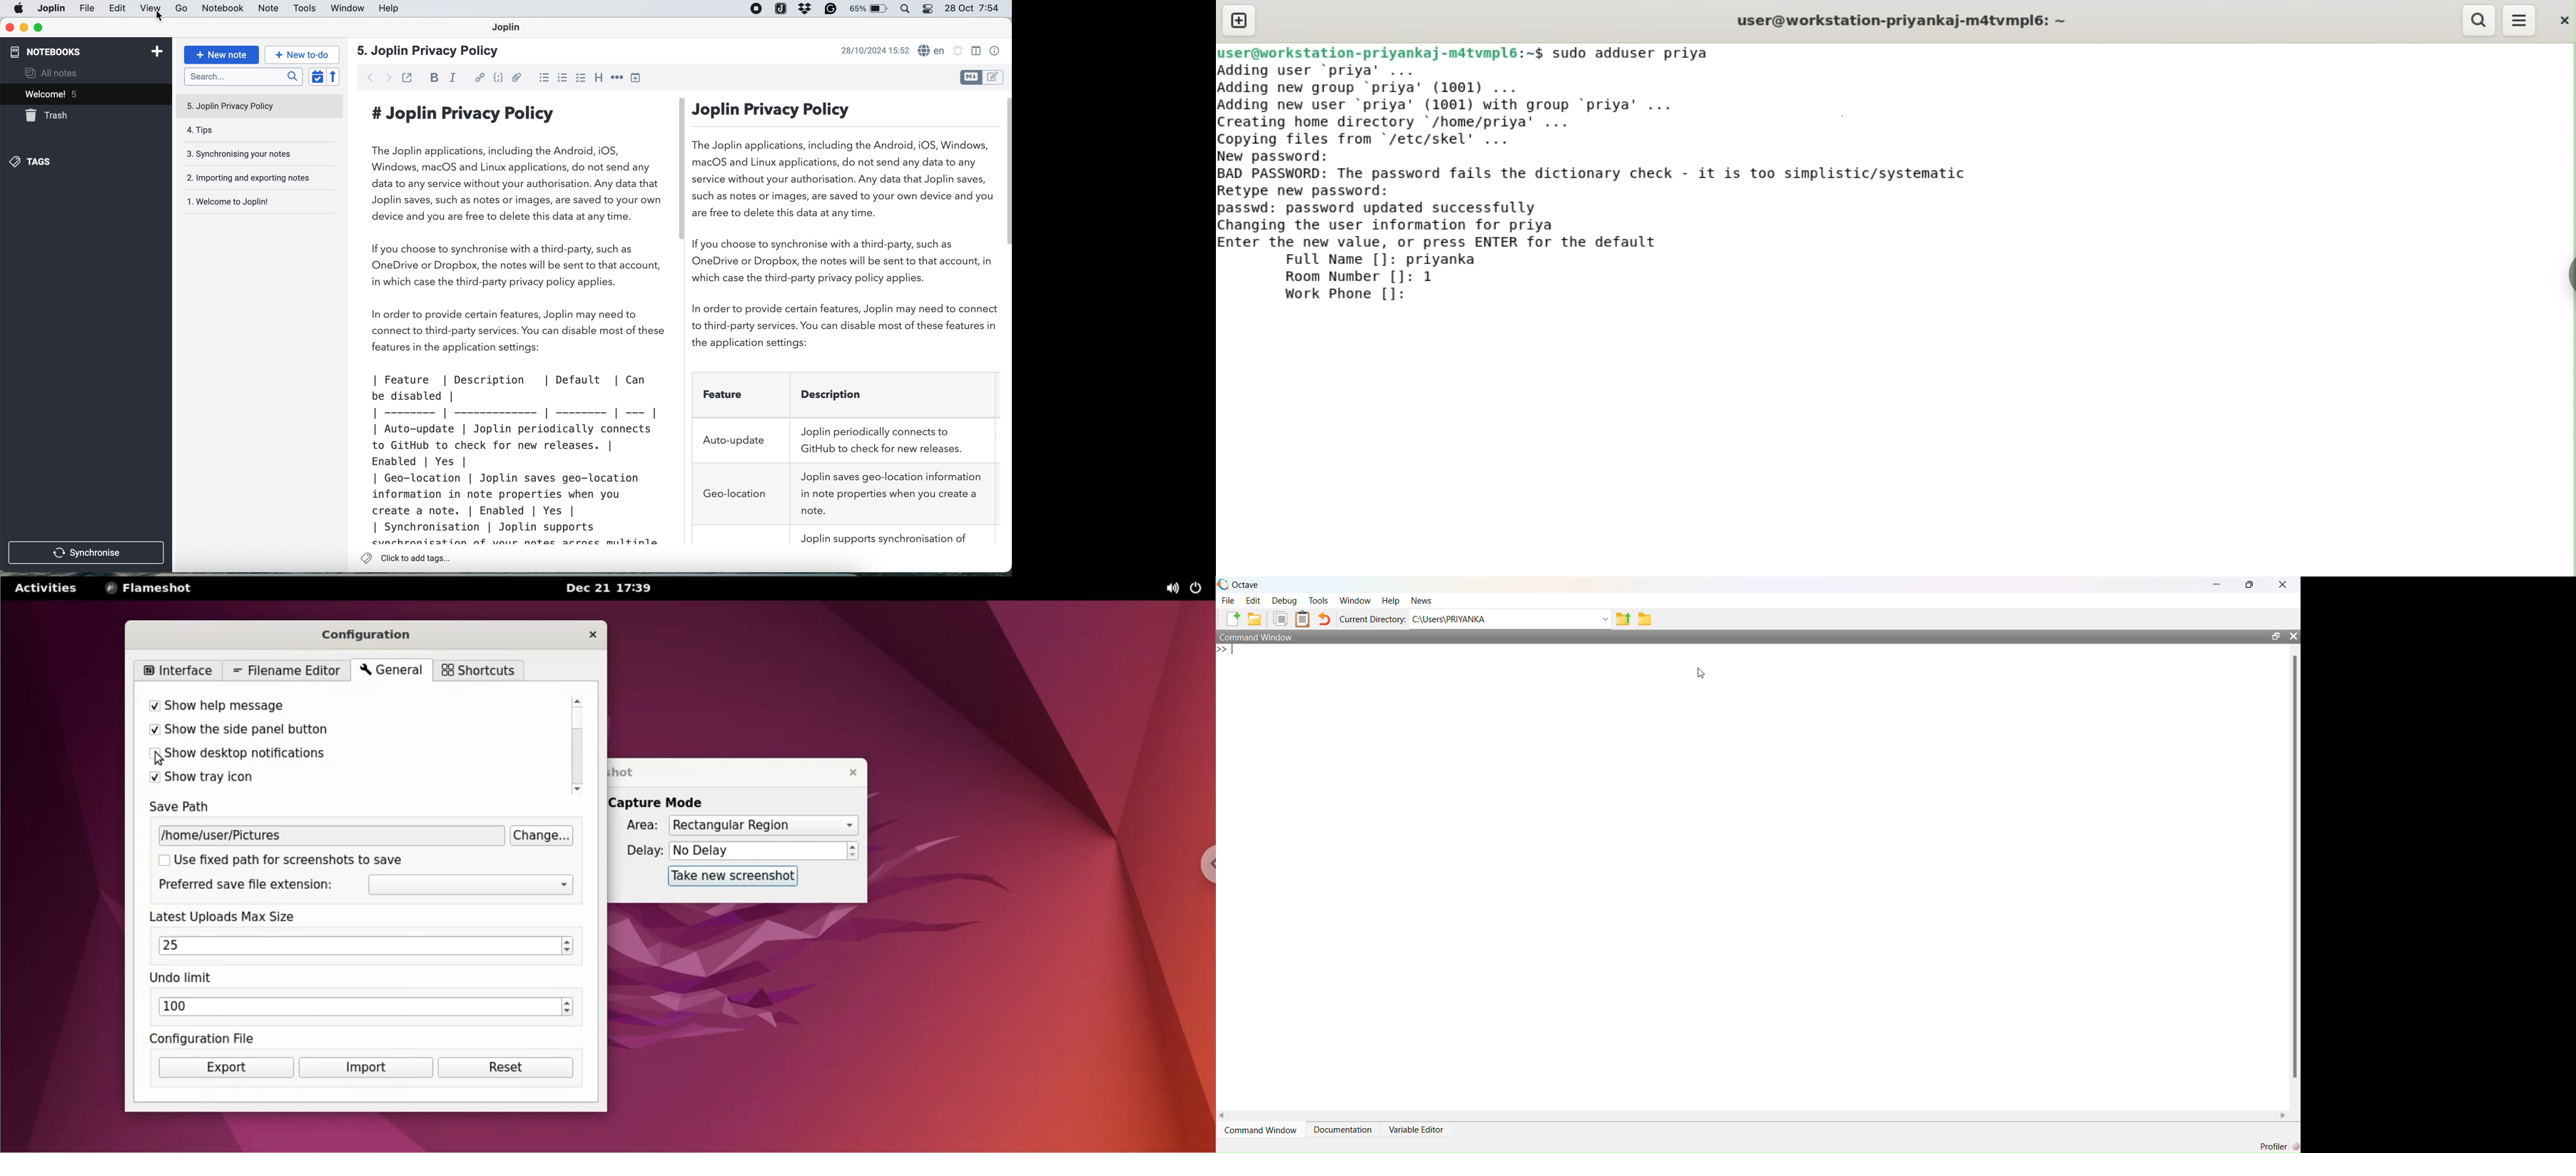 This screenshot has height=1176, width=2576. I want to click on  Joplin Privacy Policy The Joplin applications, including the Android, iOS, Windows, macOS and Linux applications, do not send any data to any service without your authorisation. Any data that Joplin saves, such as notes or images, are saved to your own device and you are free to delete this data at any time. If you choose to synchronise with a third-party, such as OneDrive or Dropbox, the notes will be sent to that account, in which case the third-party privacy policy applies. In order to provide certain features, Joplin may need to connect to third-party services. You can disable most of these features in the application settings: Feature Description Joplin periodically connects to Auto-update GitHub to check for new releases. Joplin saves geo-location information Geo-location in note properties when you create a note., so click(846, 322).